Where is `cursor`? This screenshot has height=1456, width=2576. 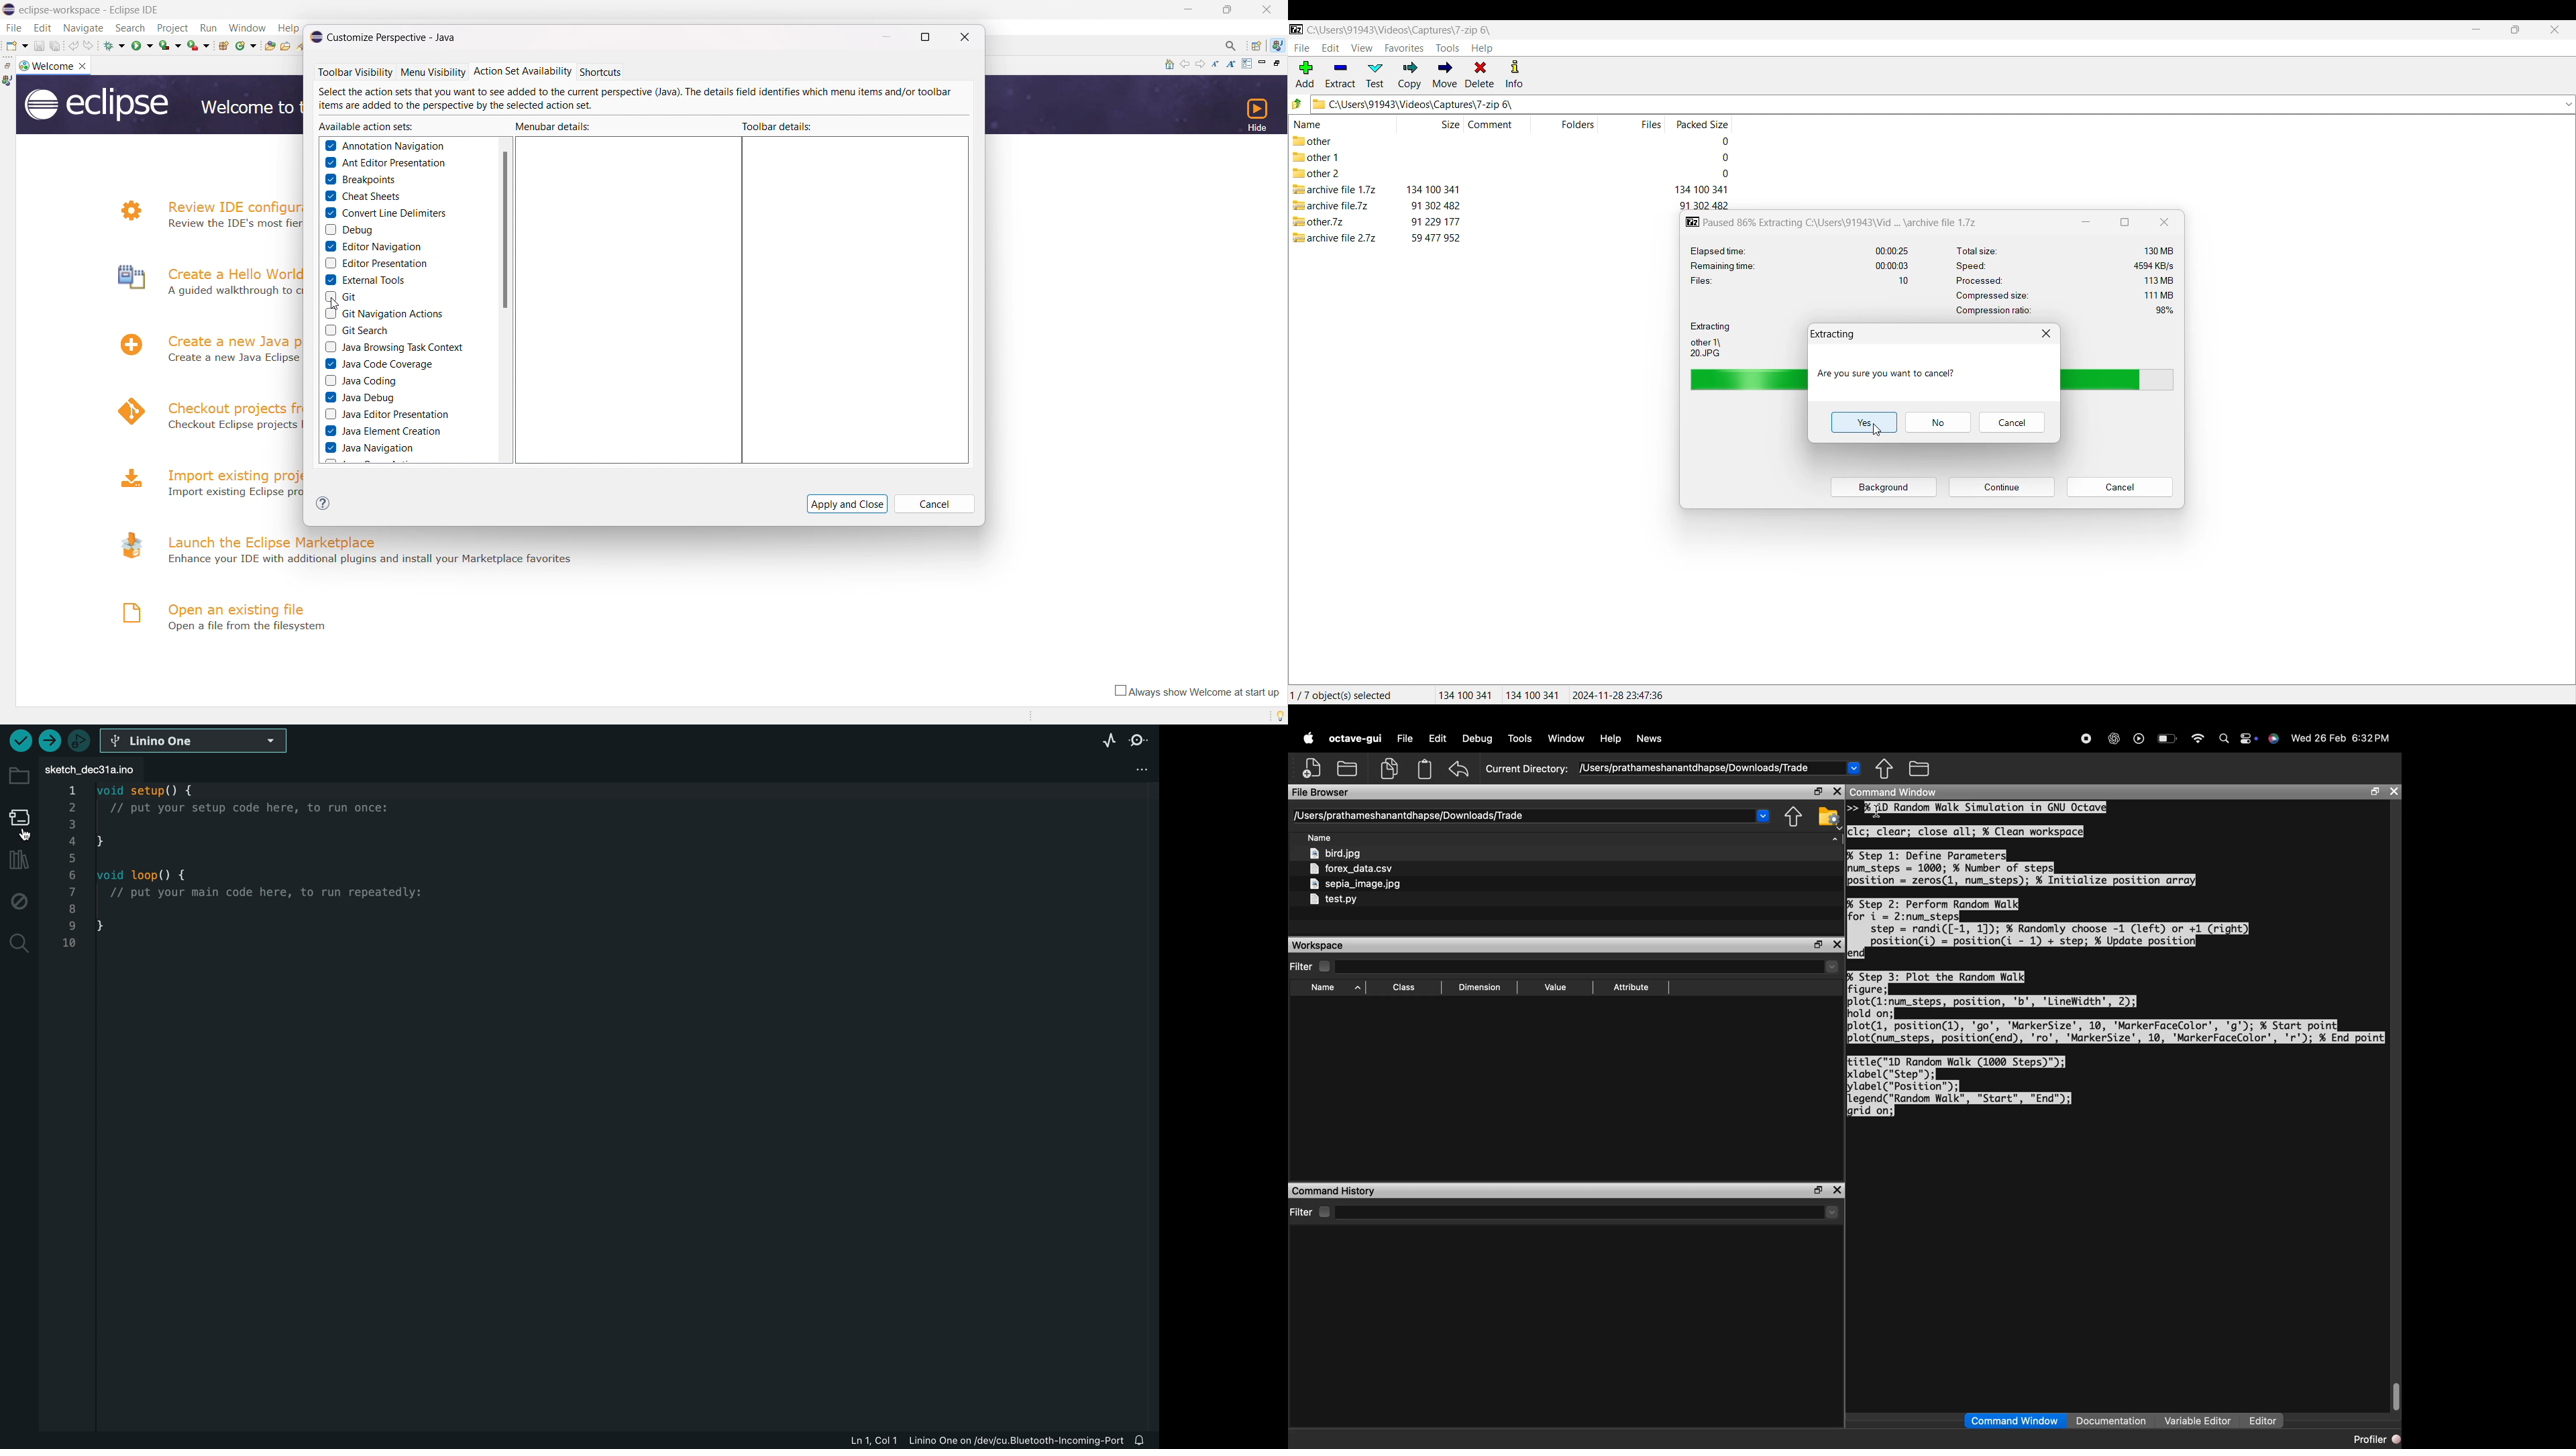 cursor is located at coordinates (1878, 429).